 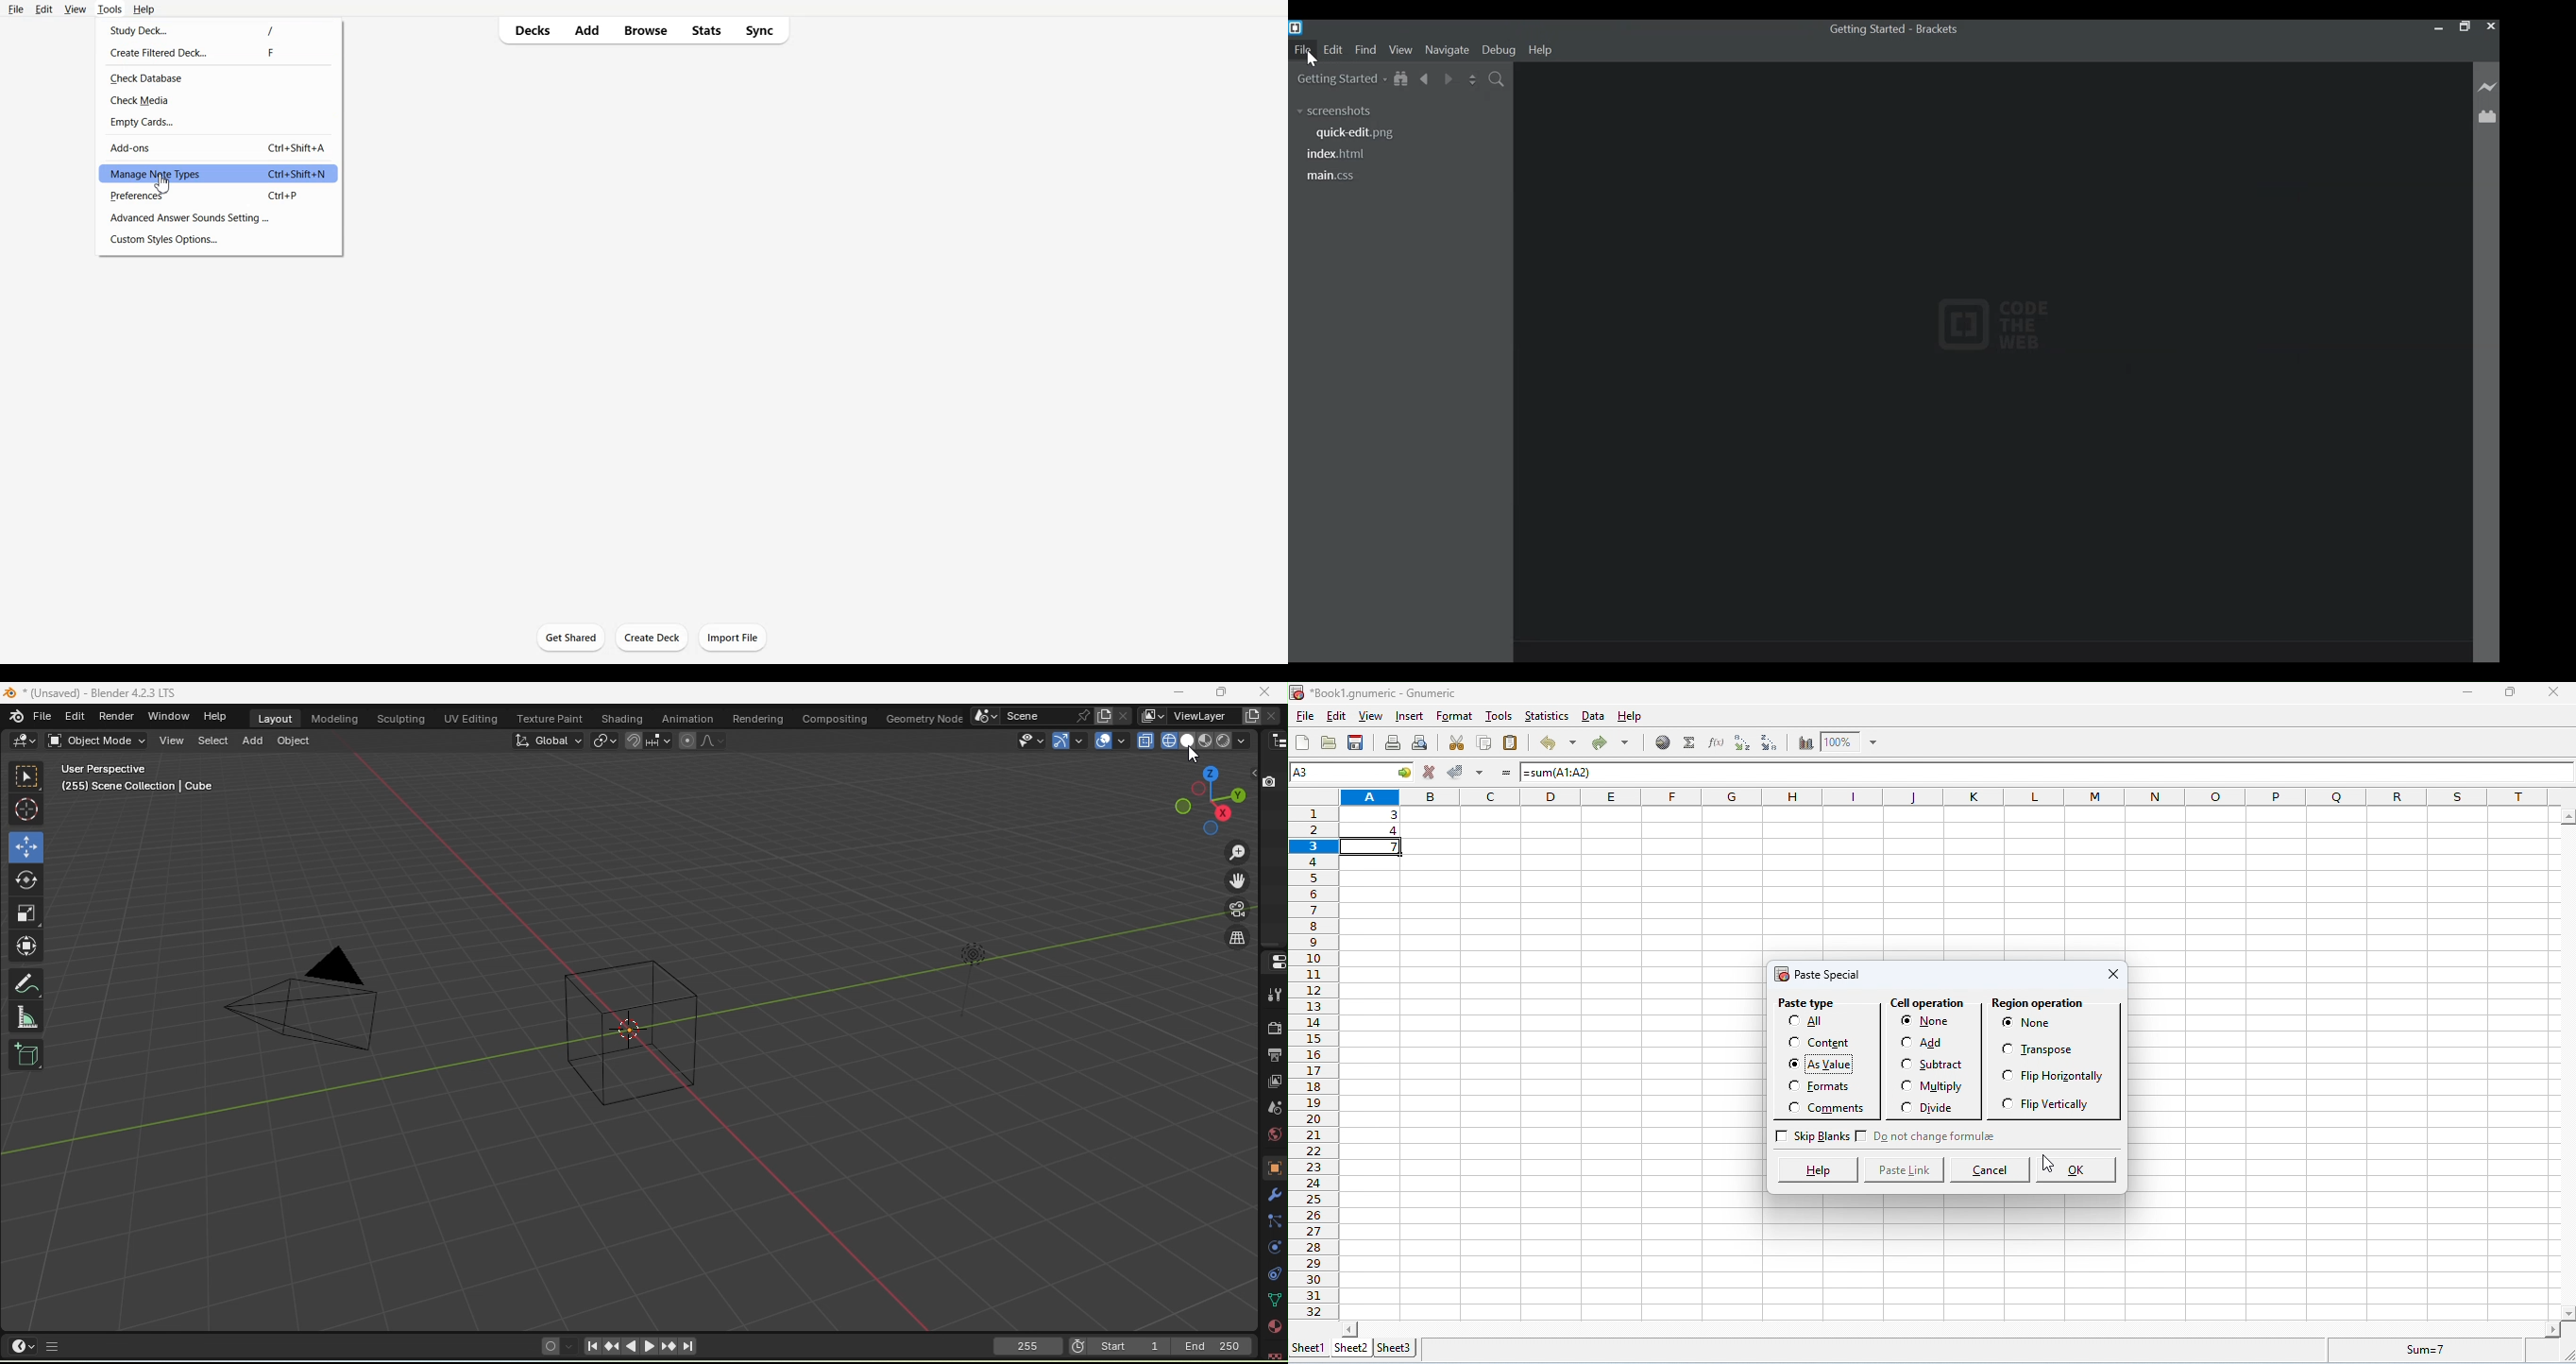 What do you see at coordinates (1512, 742) in the screenshot?
I see `paste` at bounding box center [1512, 742].